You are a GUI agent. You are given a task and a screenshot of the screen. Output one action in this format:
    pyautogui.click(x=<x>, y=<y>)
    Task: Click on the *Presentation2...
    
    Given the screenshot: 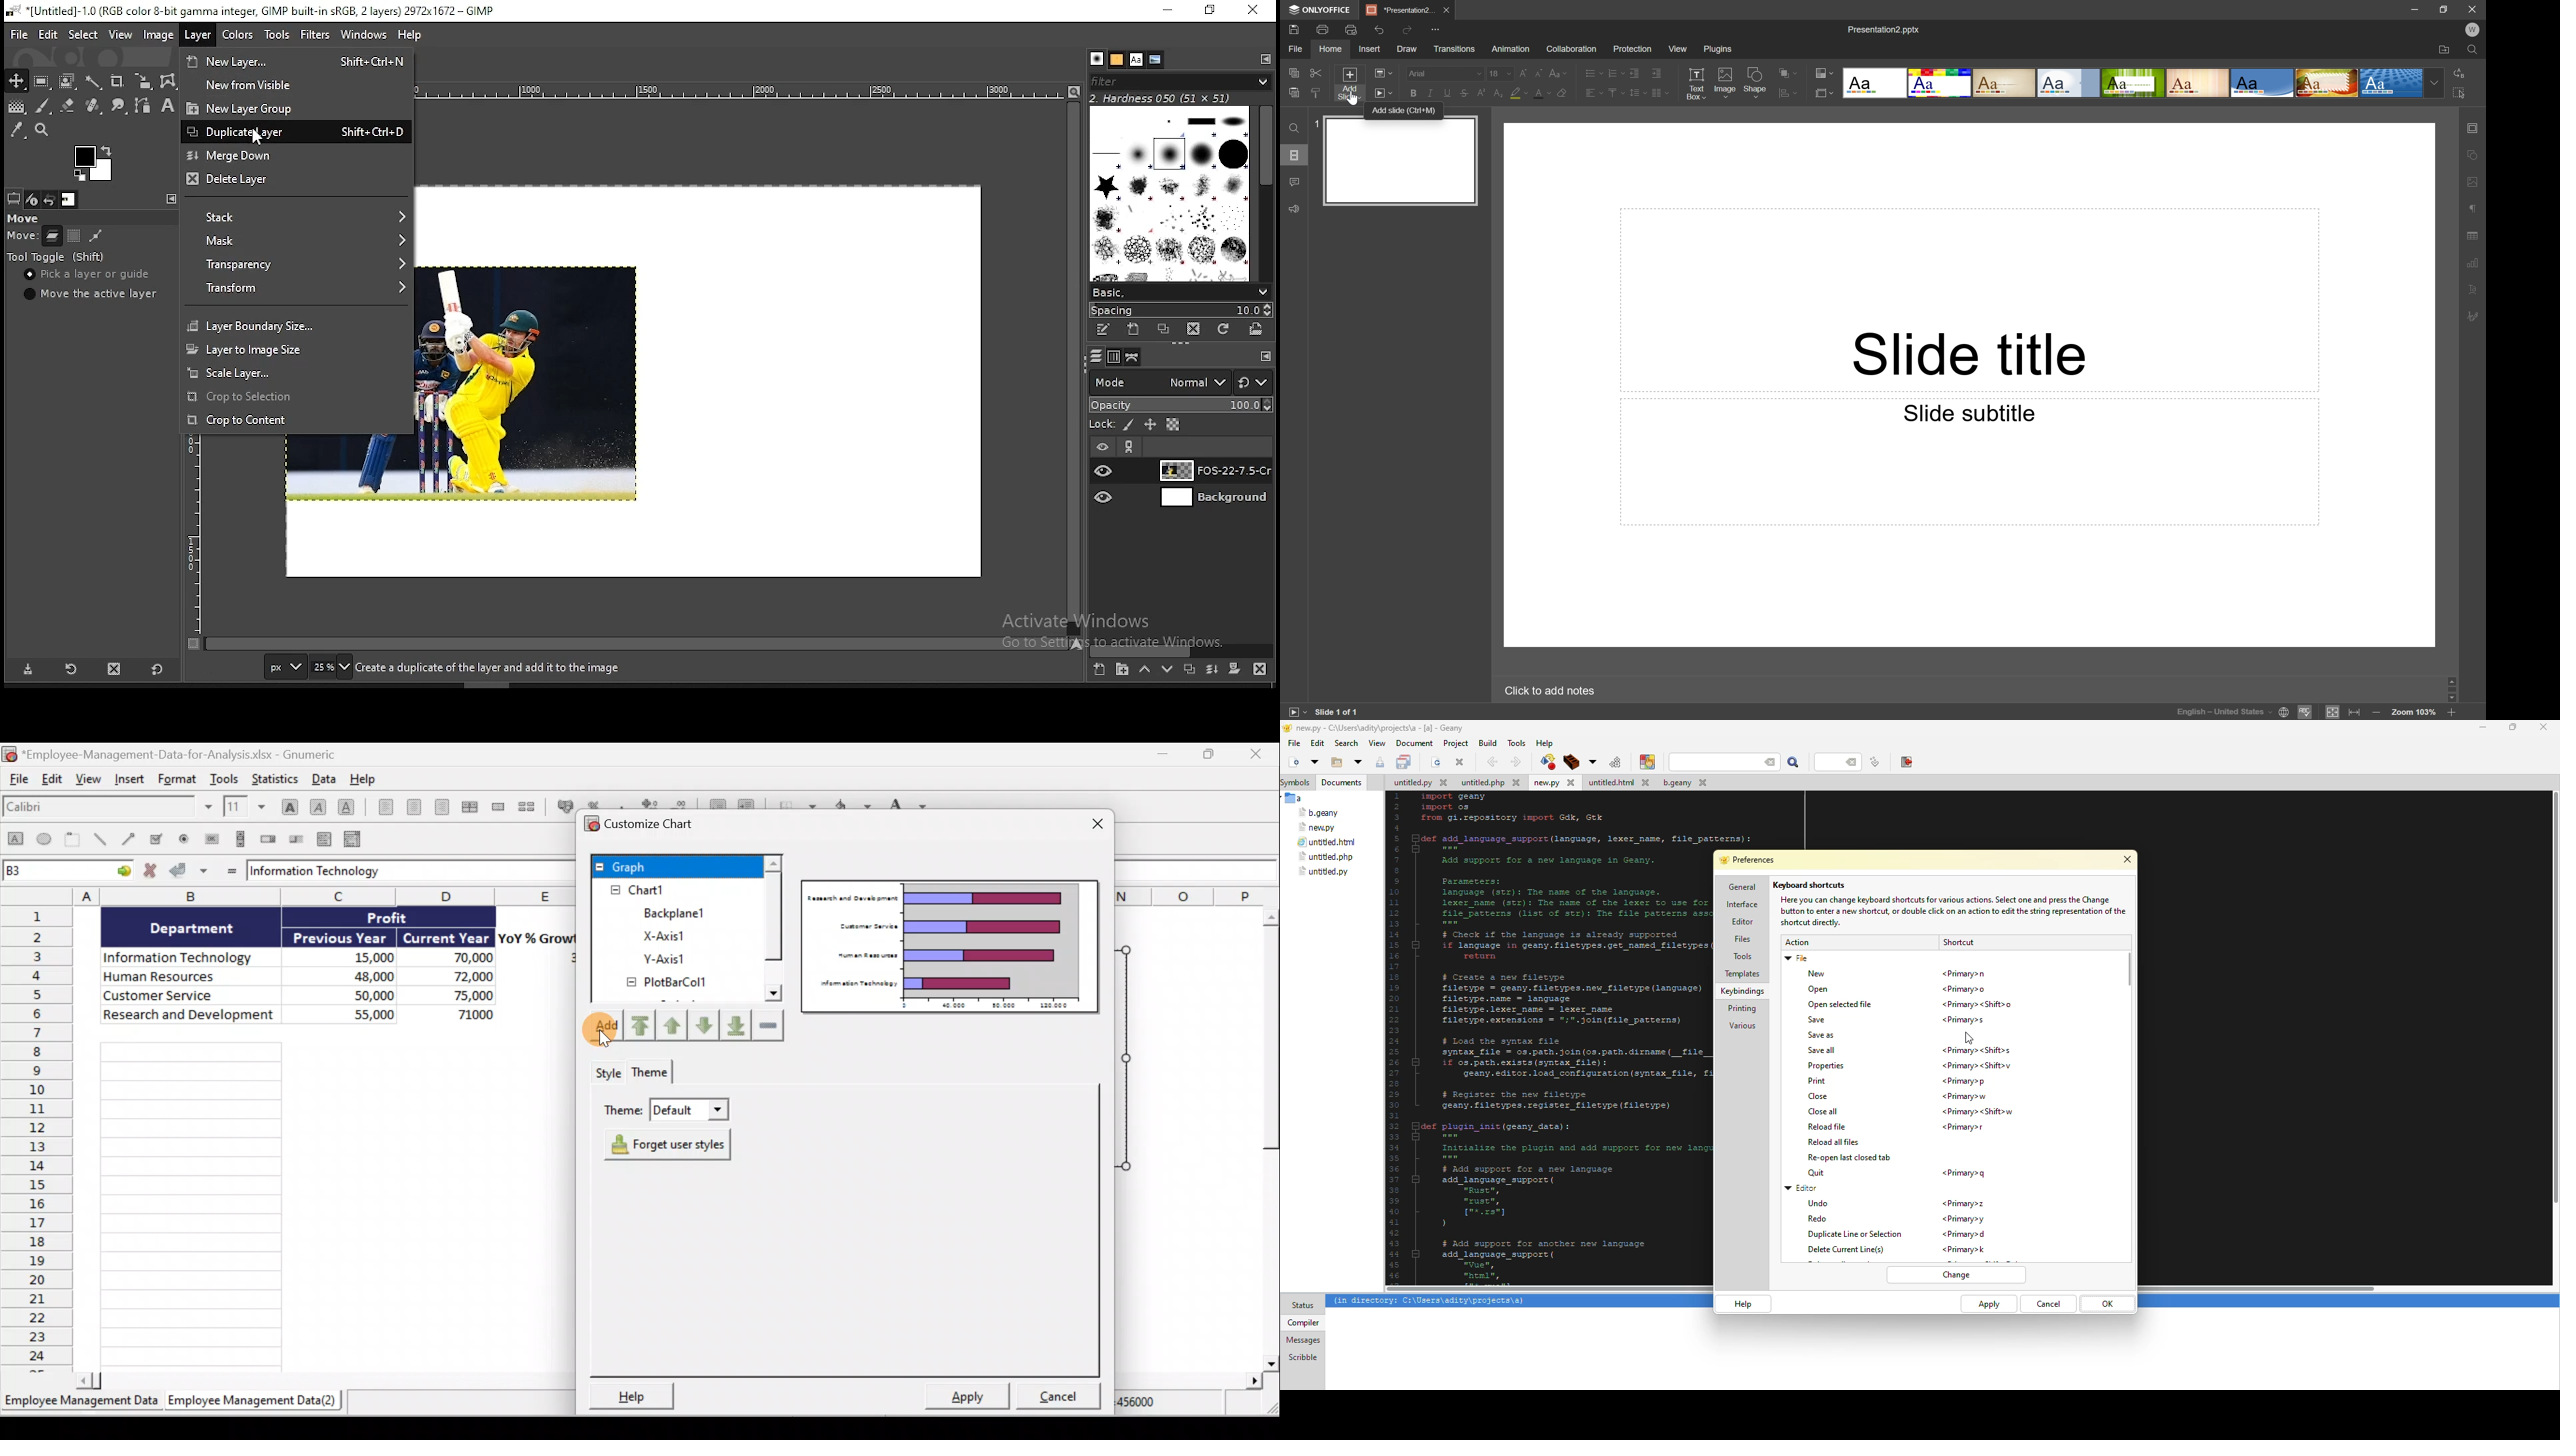 What is the action you would take?
    pyautogui.click(x=1399, y=9)
    